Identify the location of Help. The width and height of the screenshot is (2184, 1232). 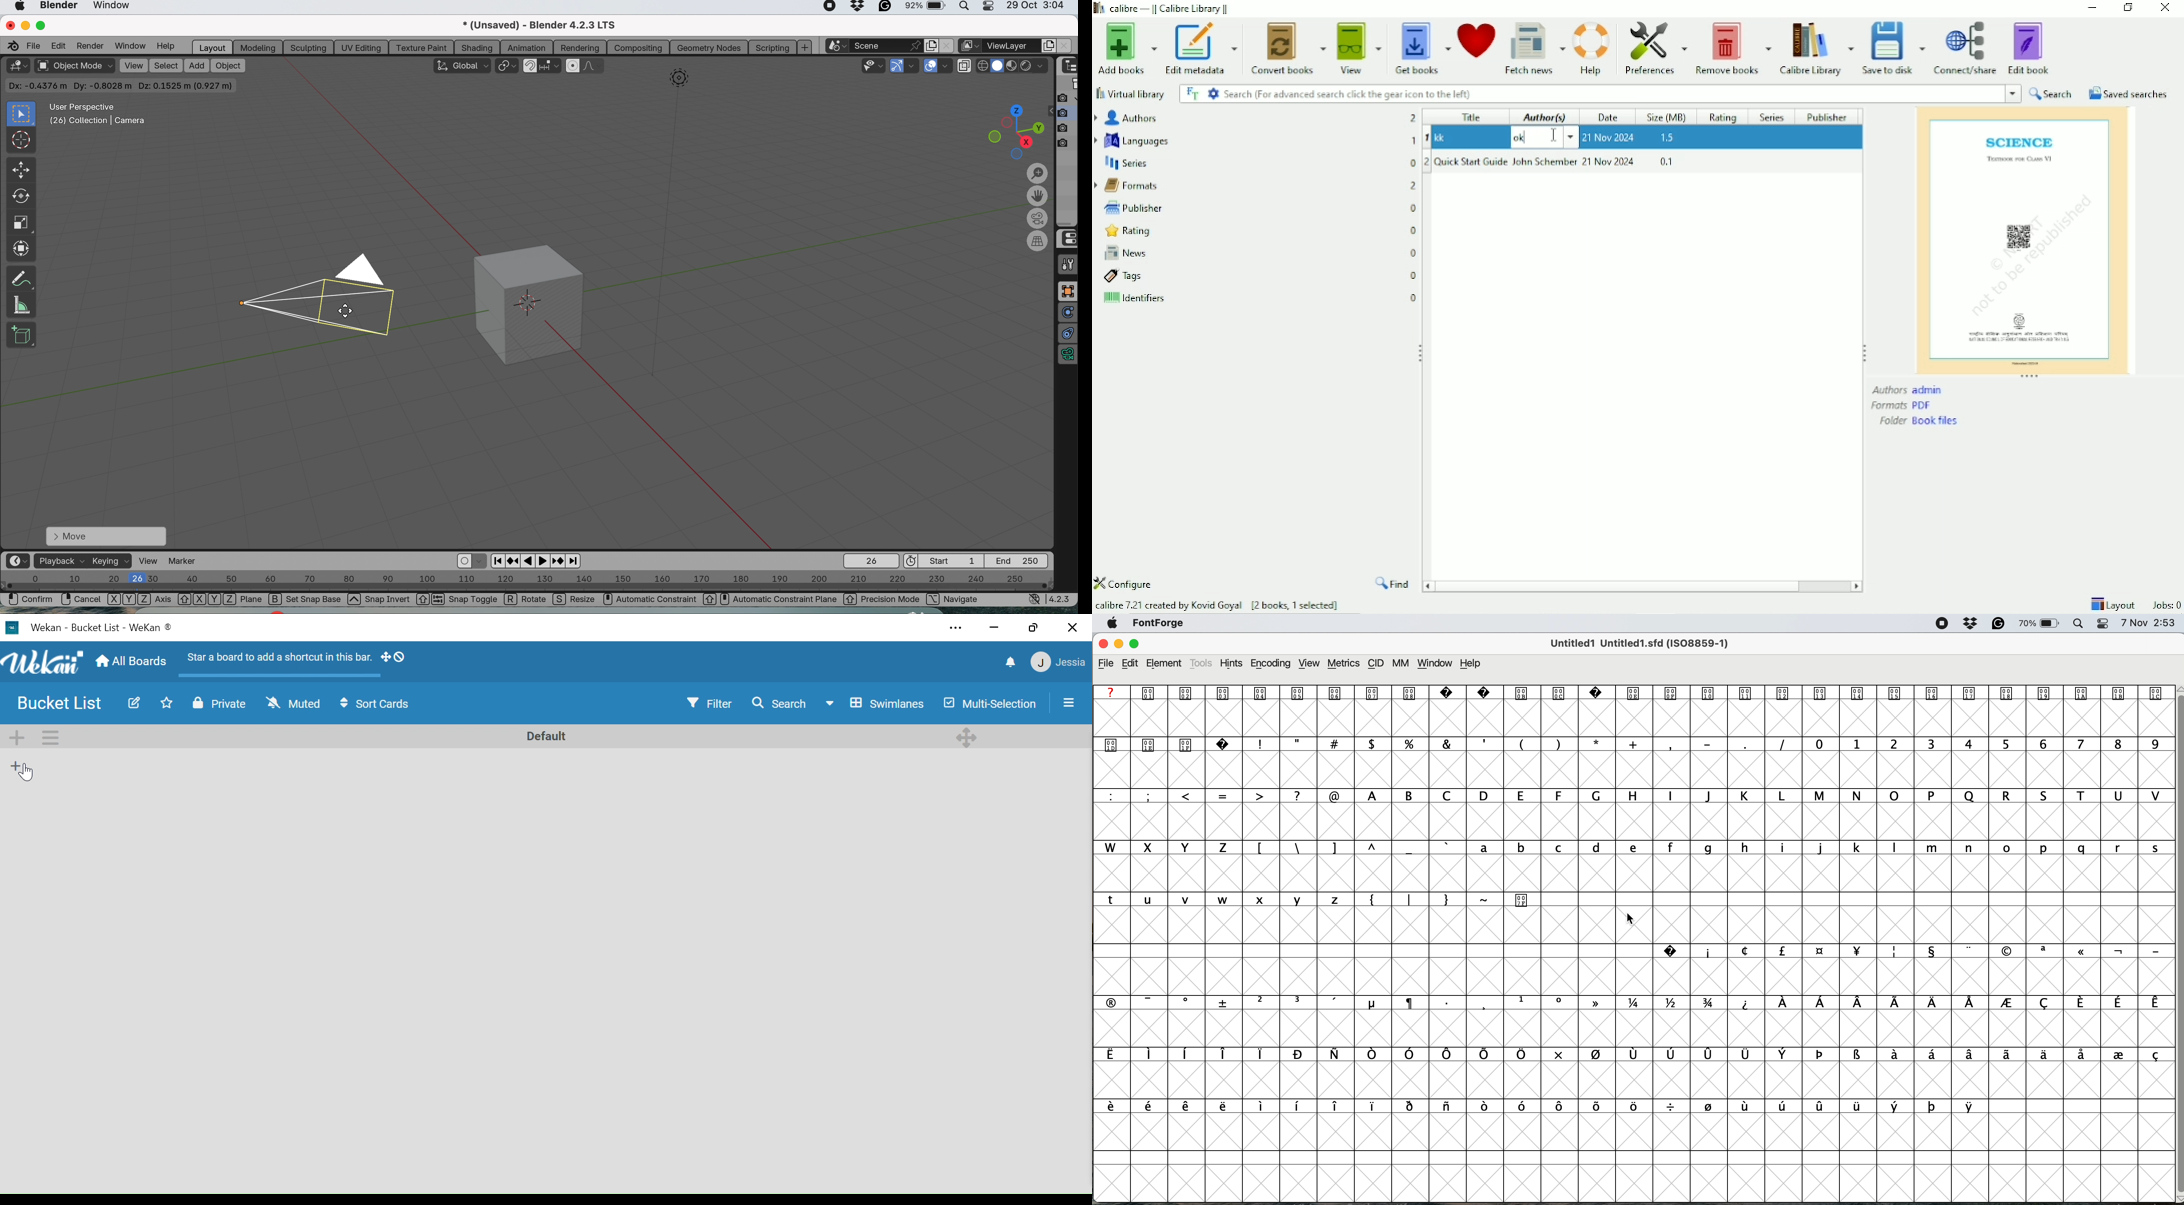
(1592, 49).